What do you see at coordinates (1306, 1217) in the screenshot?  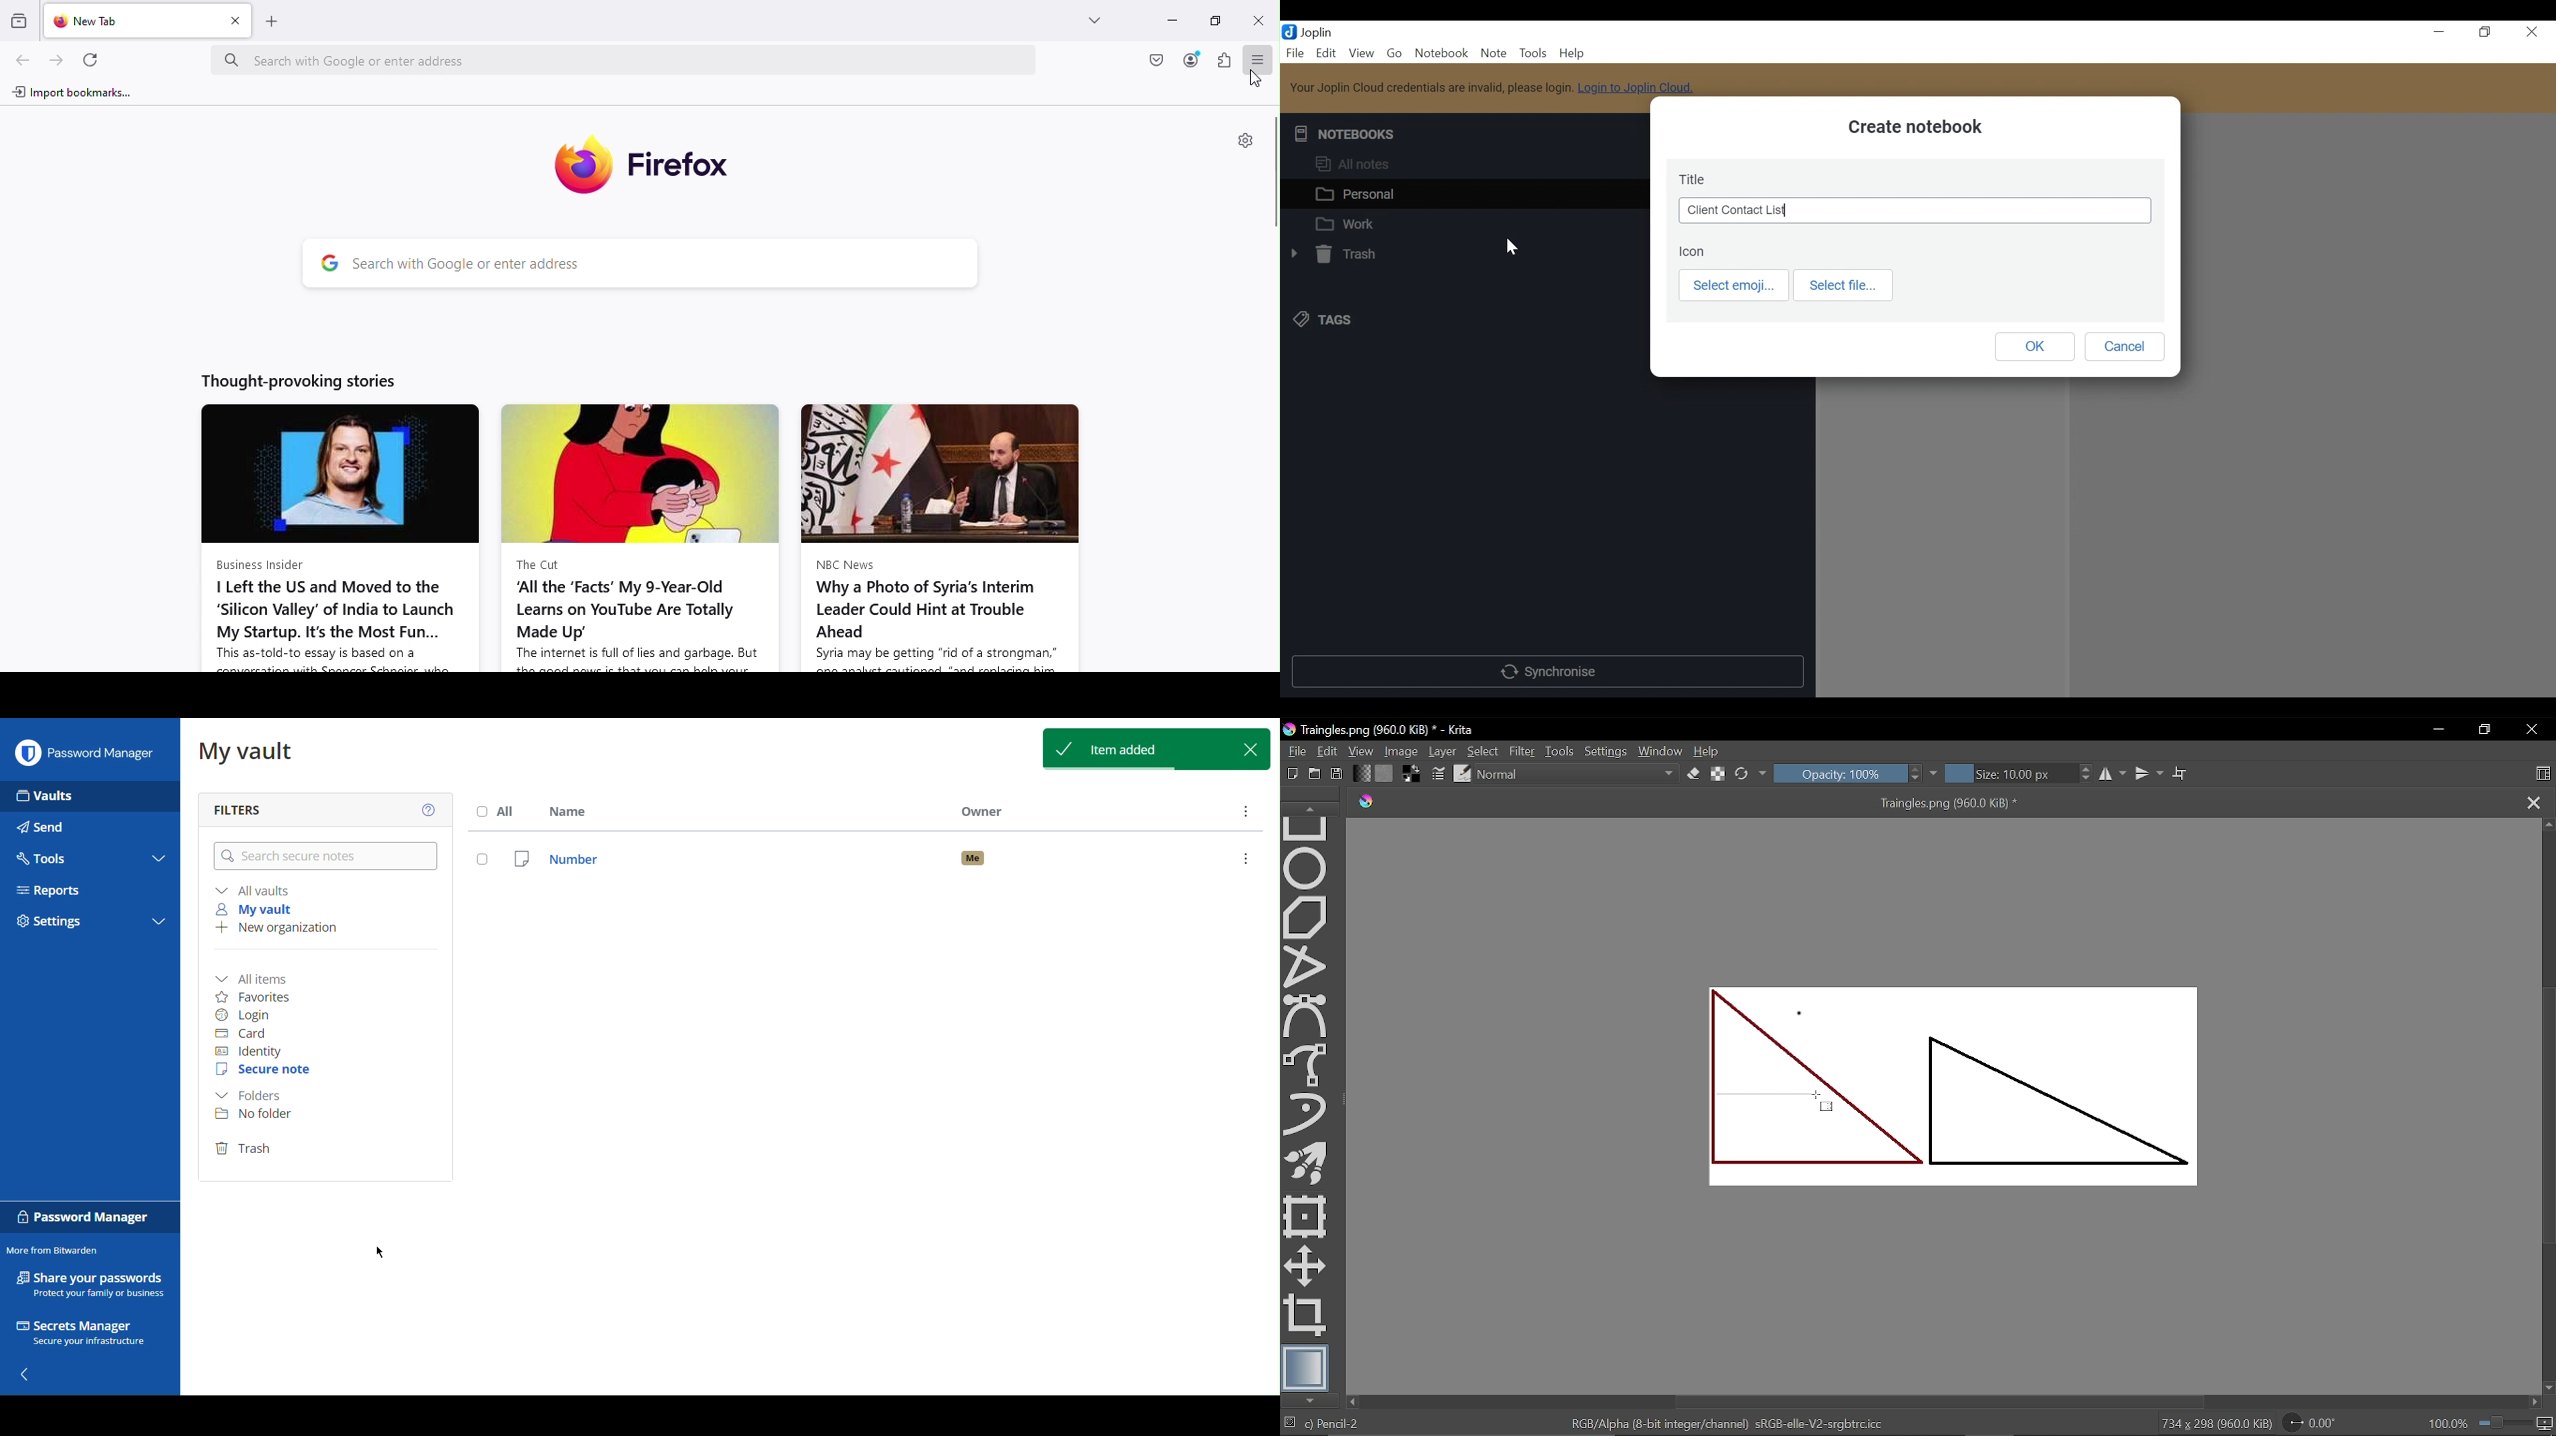 I see `Transform a layer tool` at bounding box center [1306, 1217].